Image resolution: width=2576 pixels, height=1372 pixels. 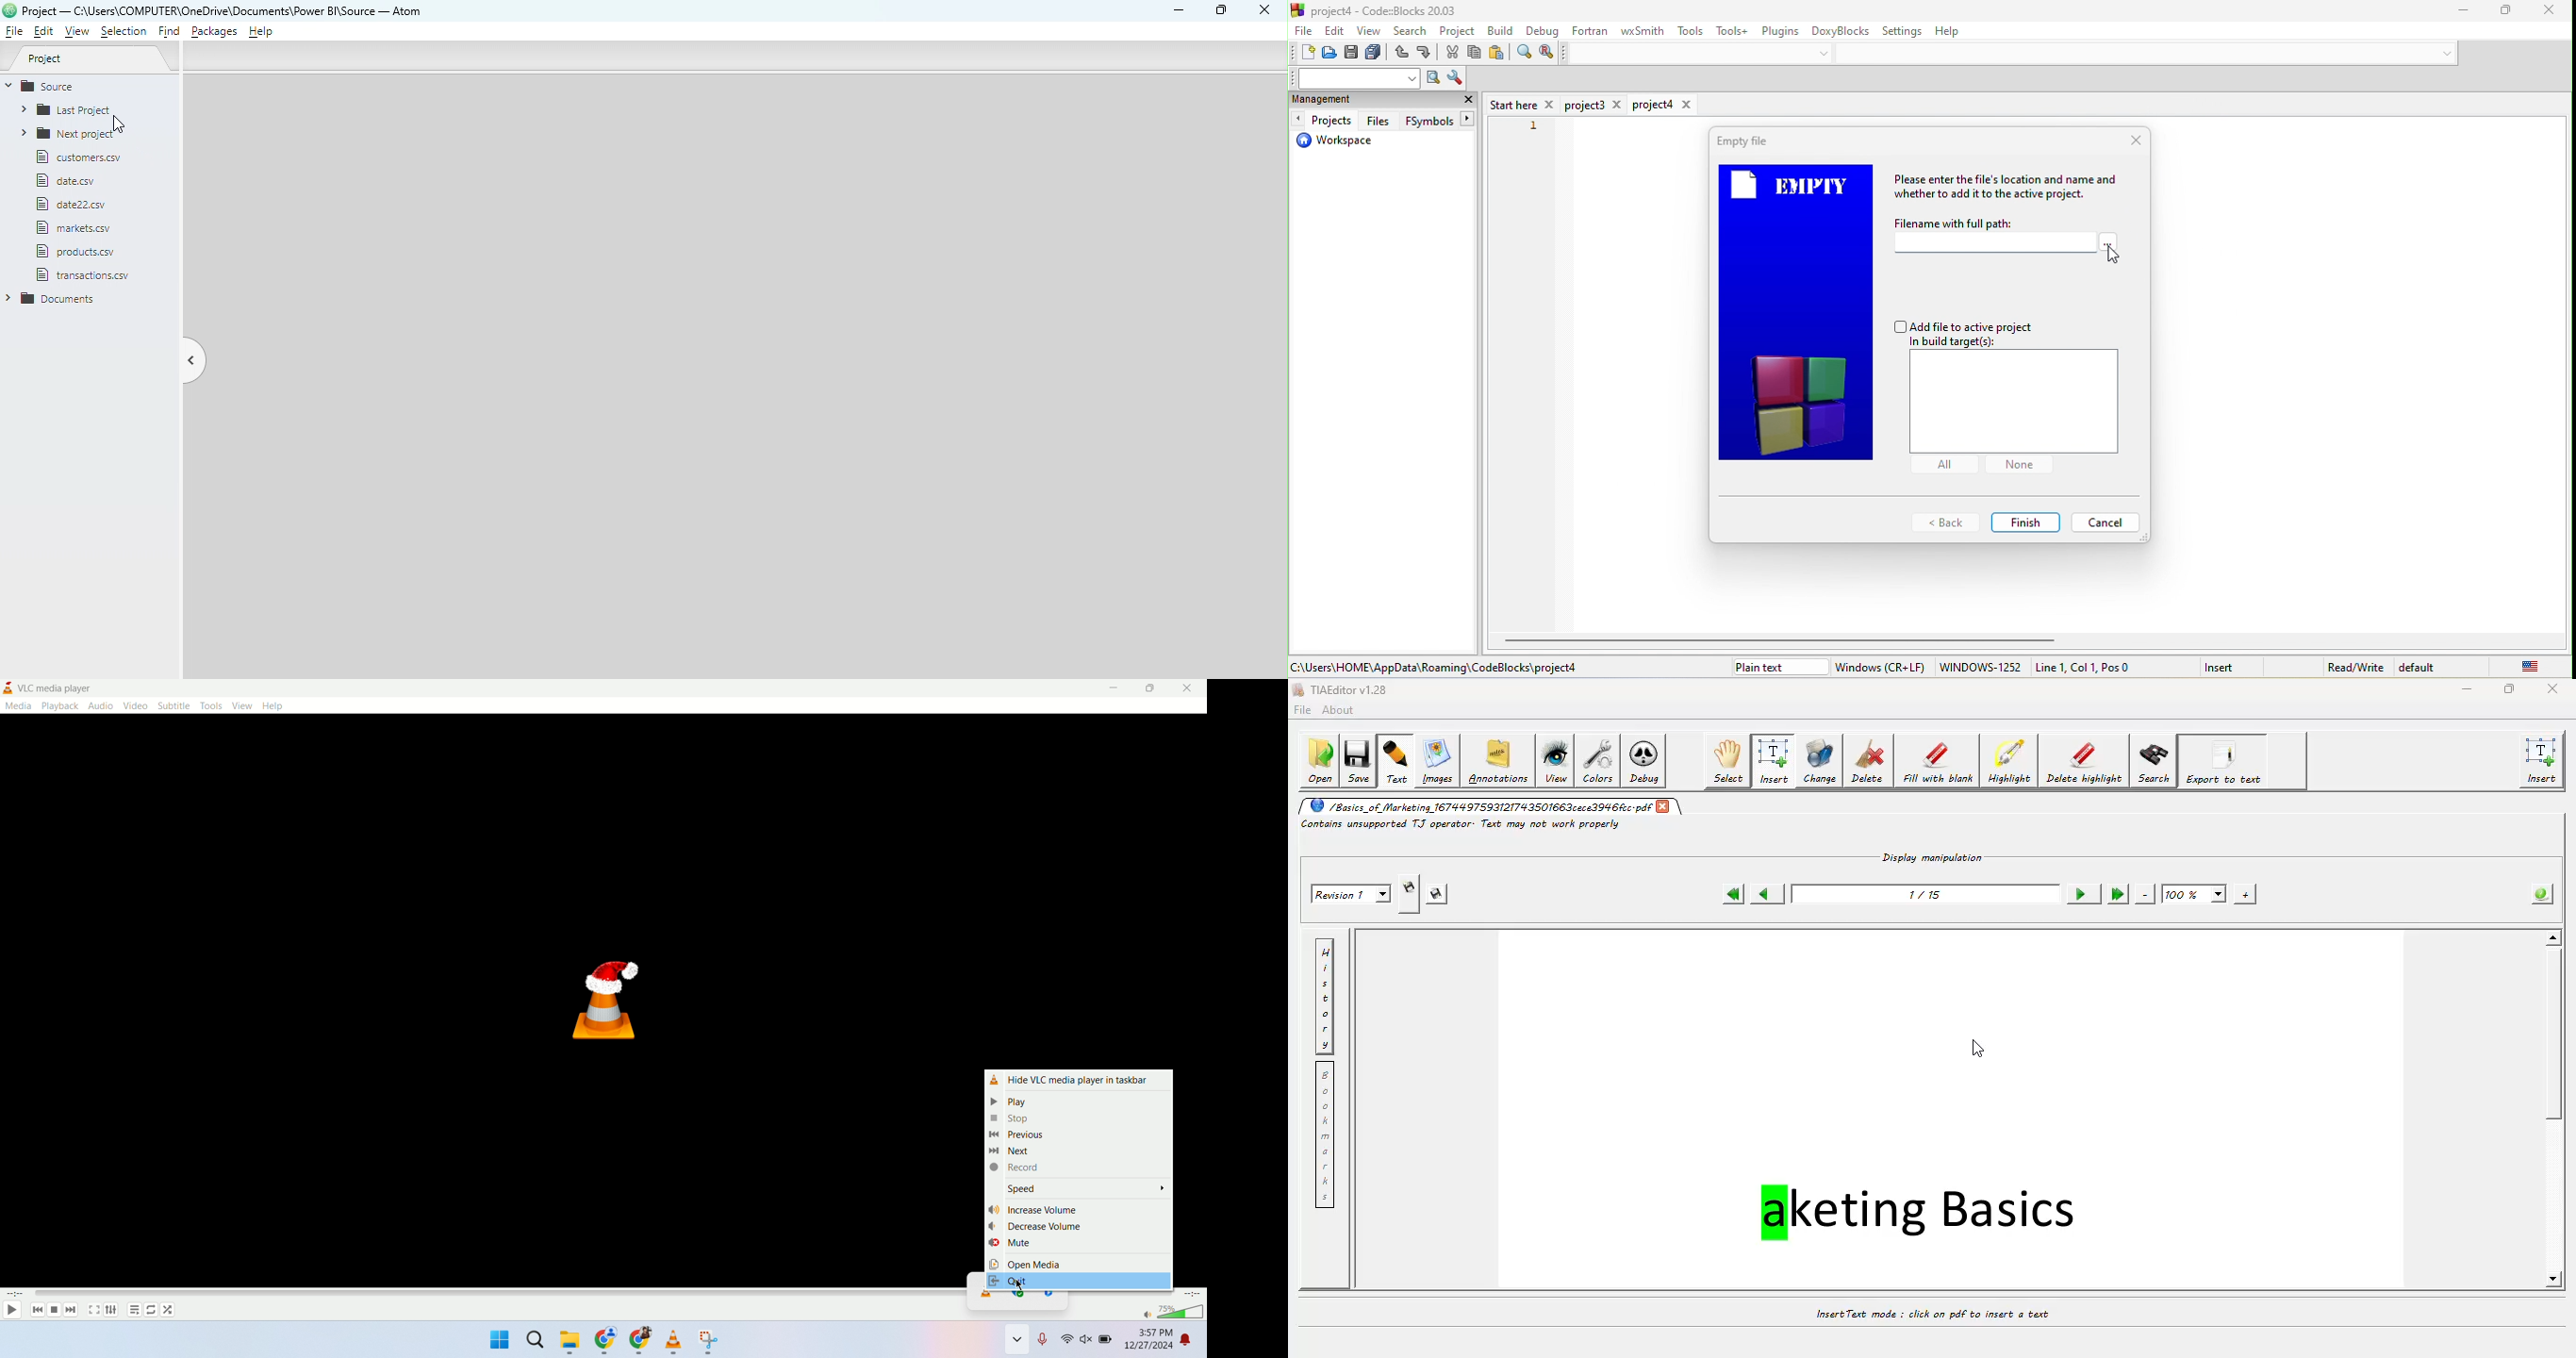 What do you see at coordinates (1182, 1312) in the screenshot?
I see `volume bar` at bounding box center [1182, 1312].